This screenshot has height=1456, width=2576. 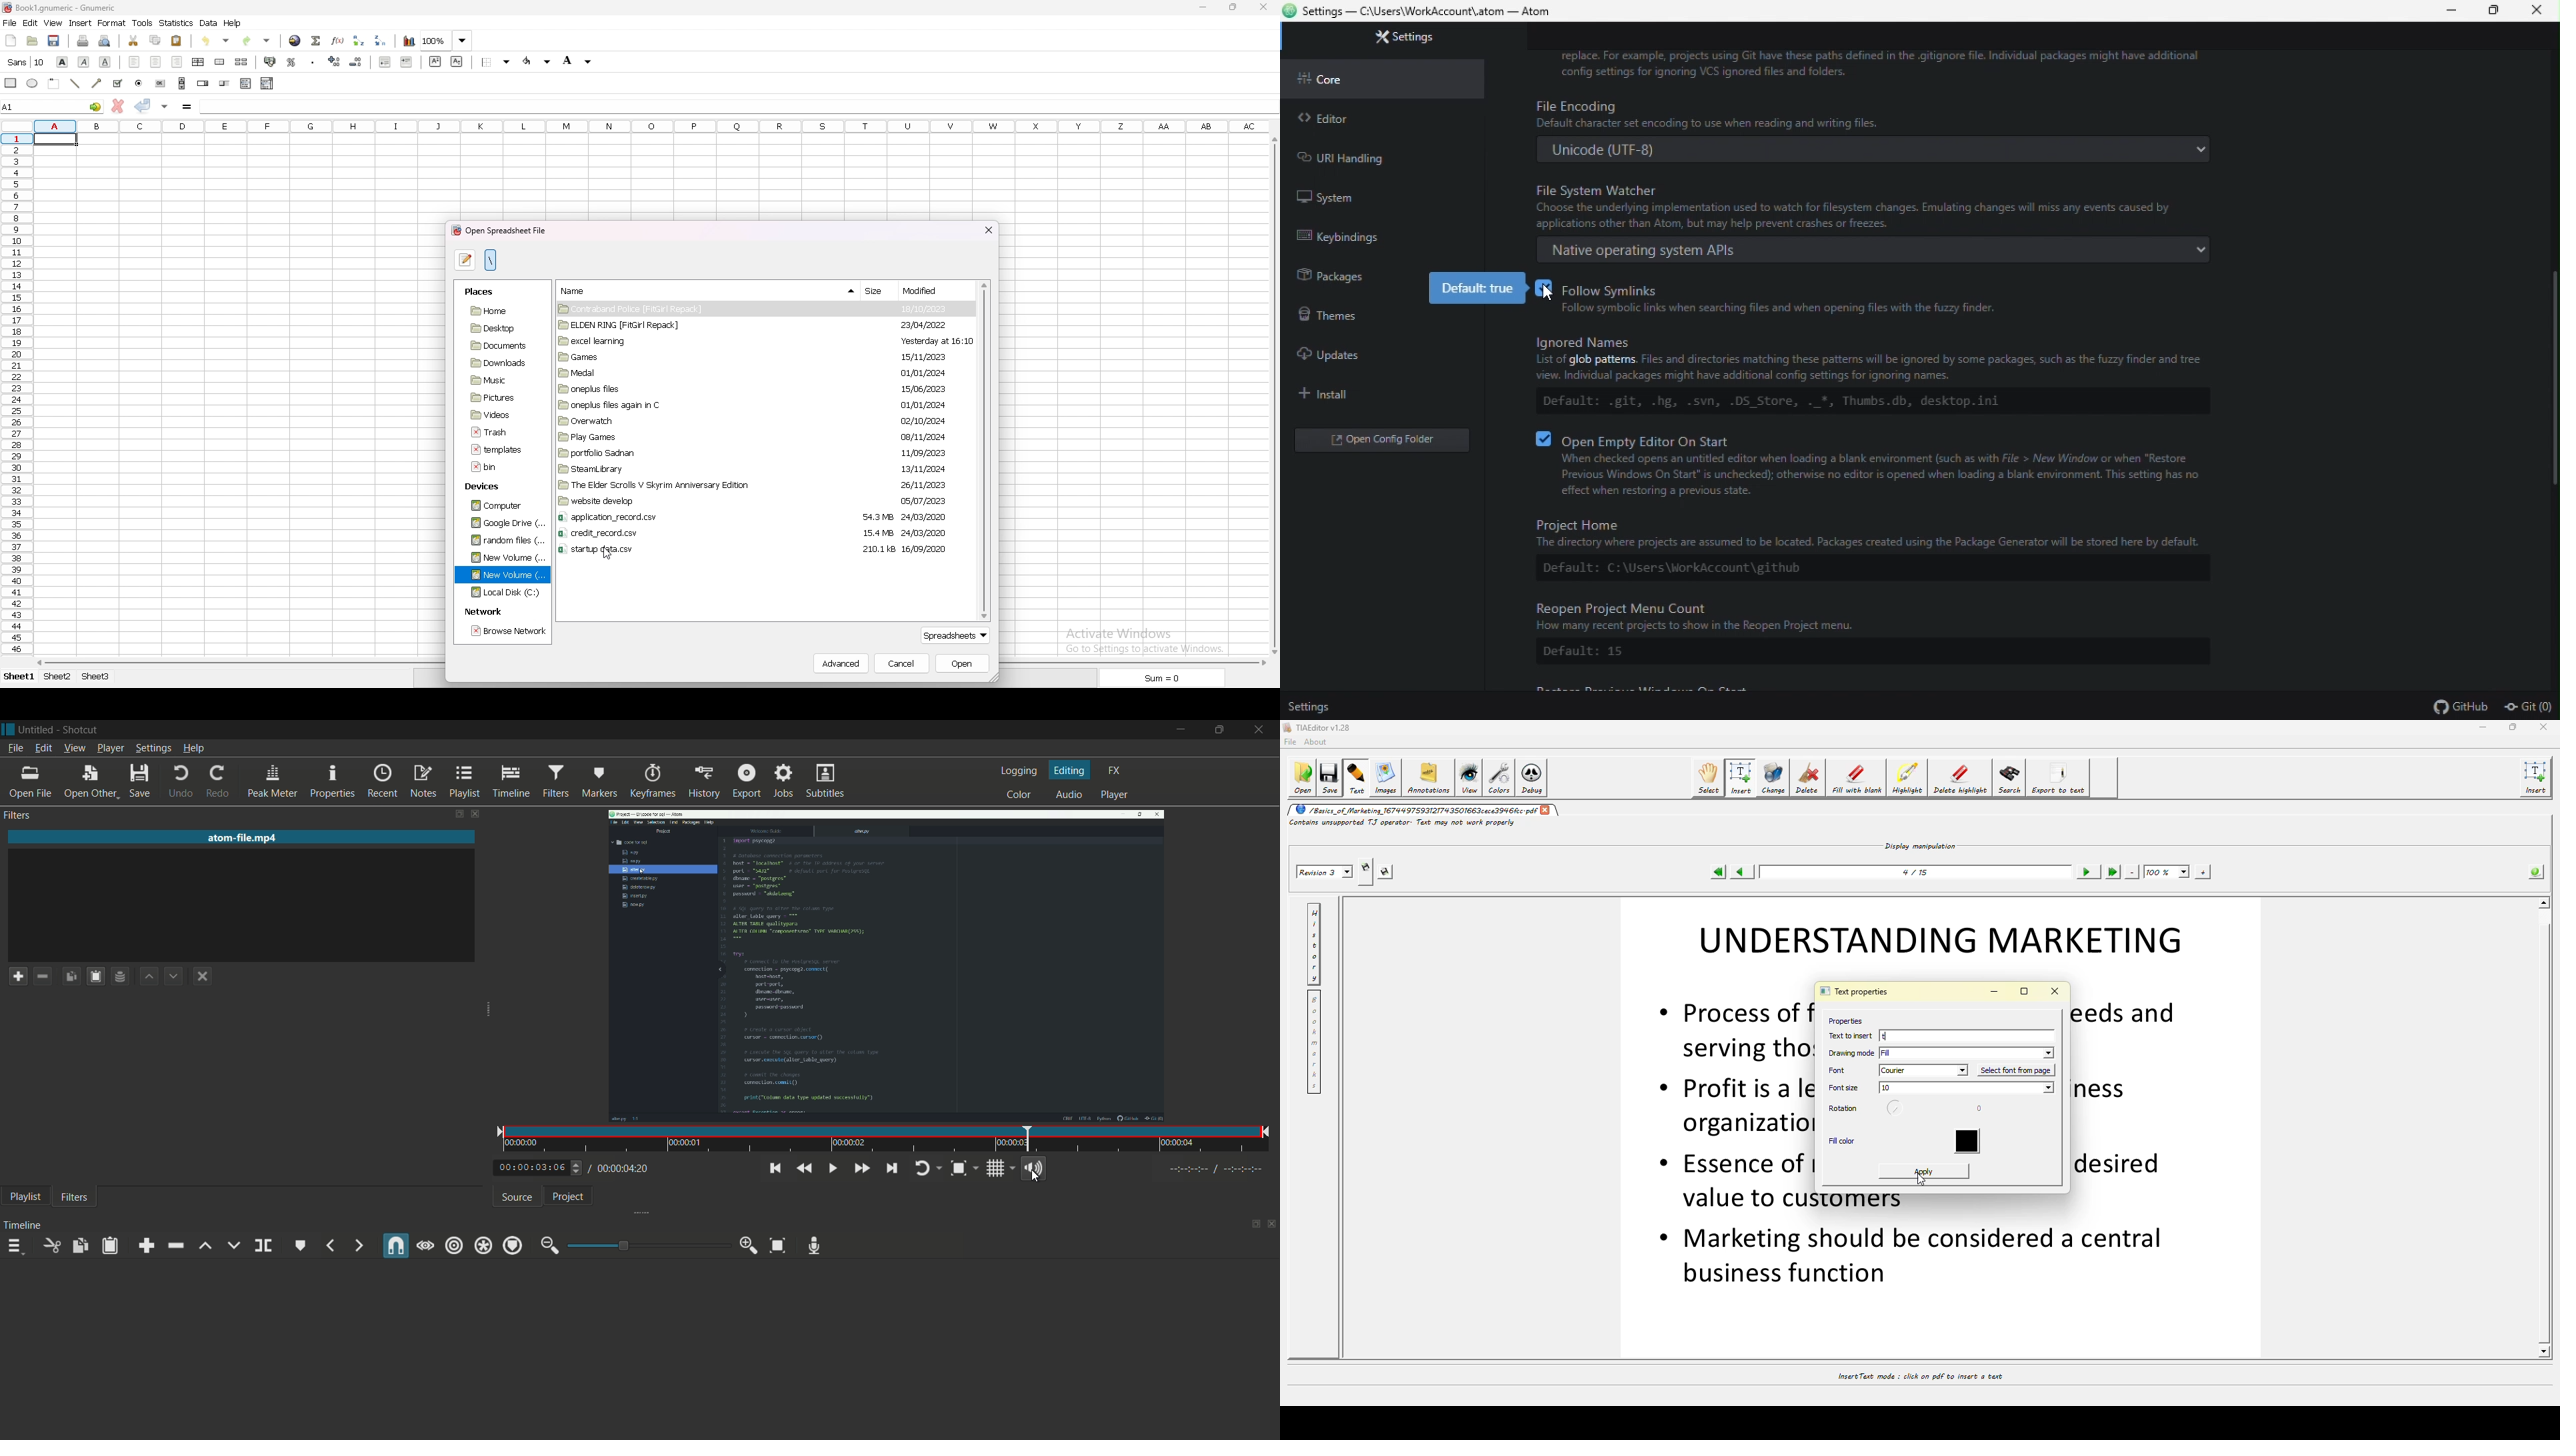 What do you see at coordinates (1273, 1223) in the screenshot?
I see `close timeline` at bounding box center [1273, 1223].